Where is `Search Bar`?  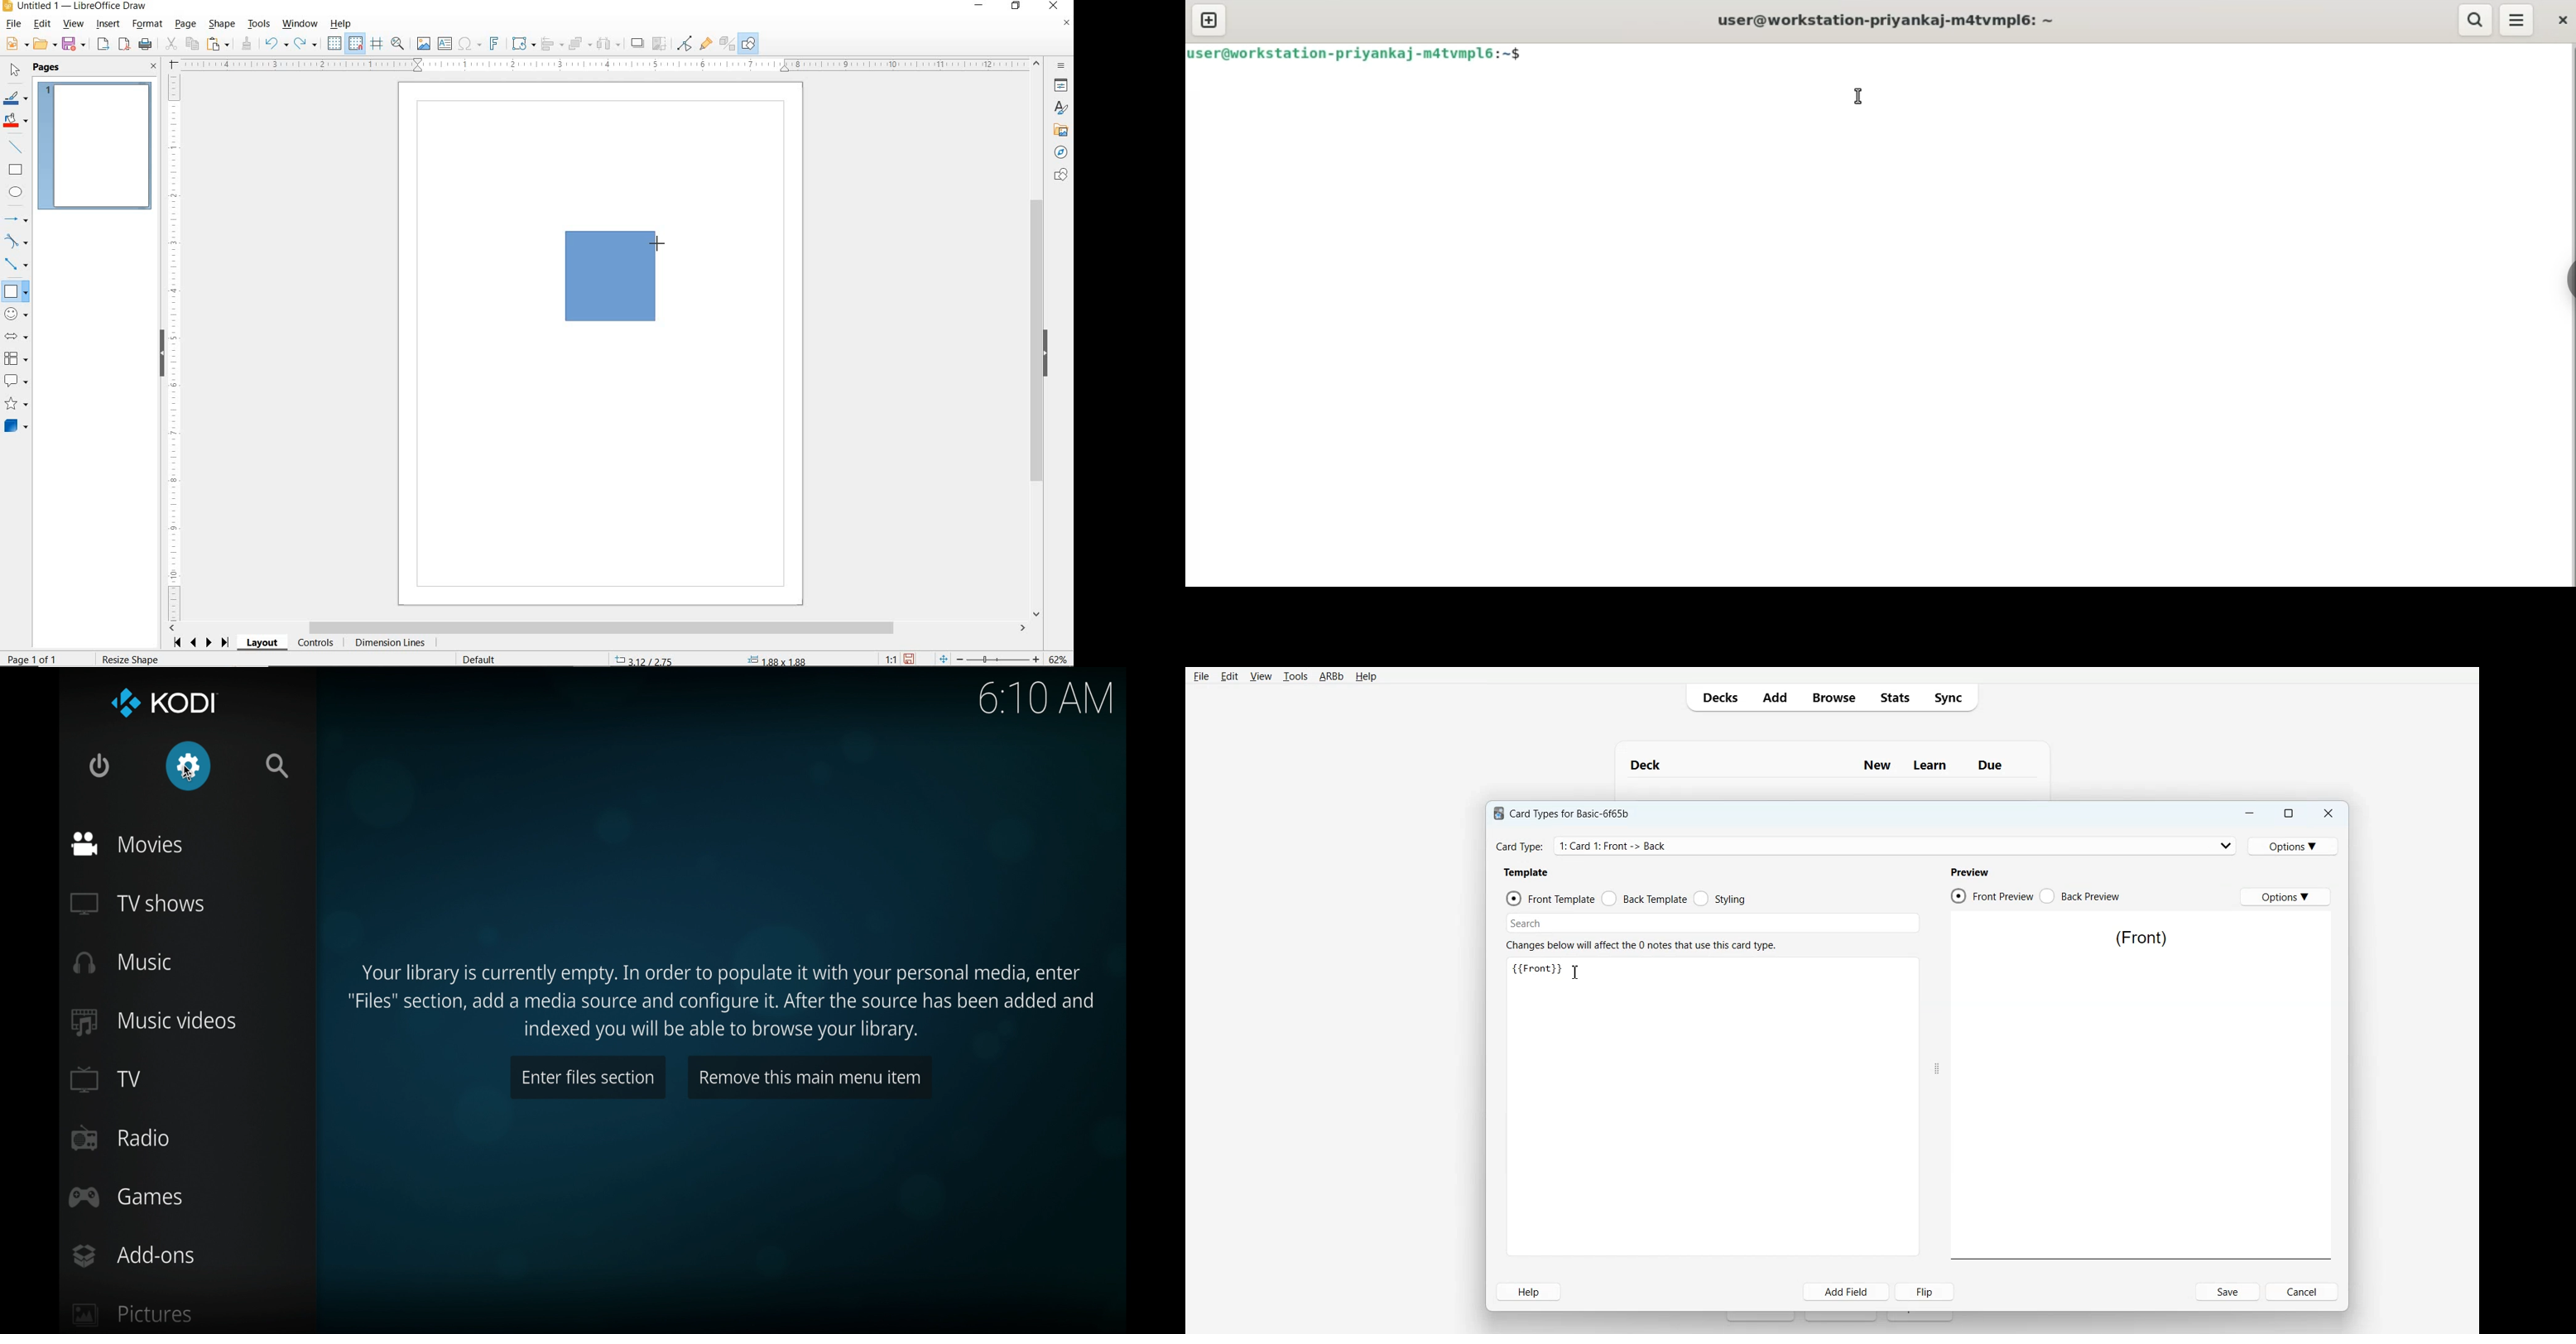
Search Bar is located at coordinates (1712, 923).